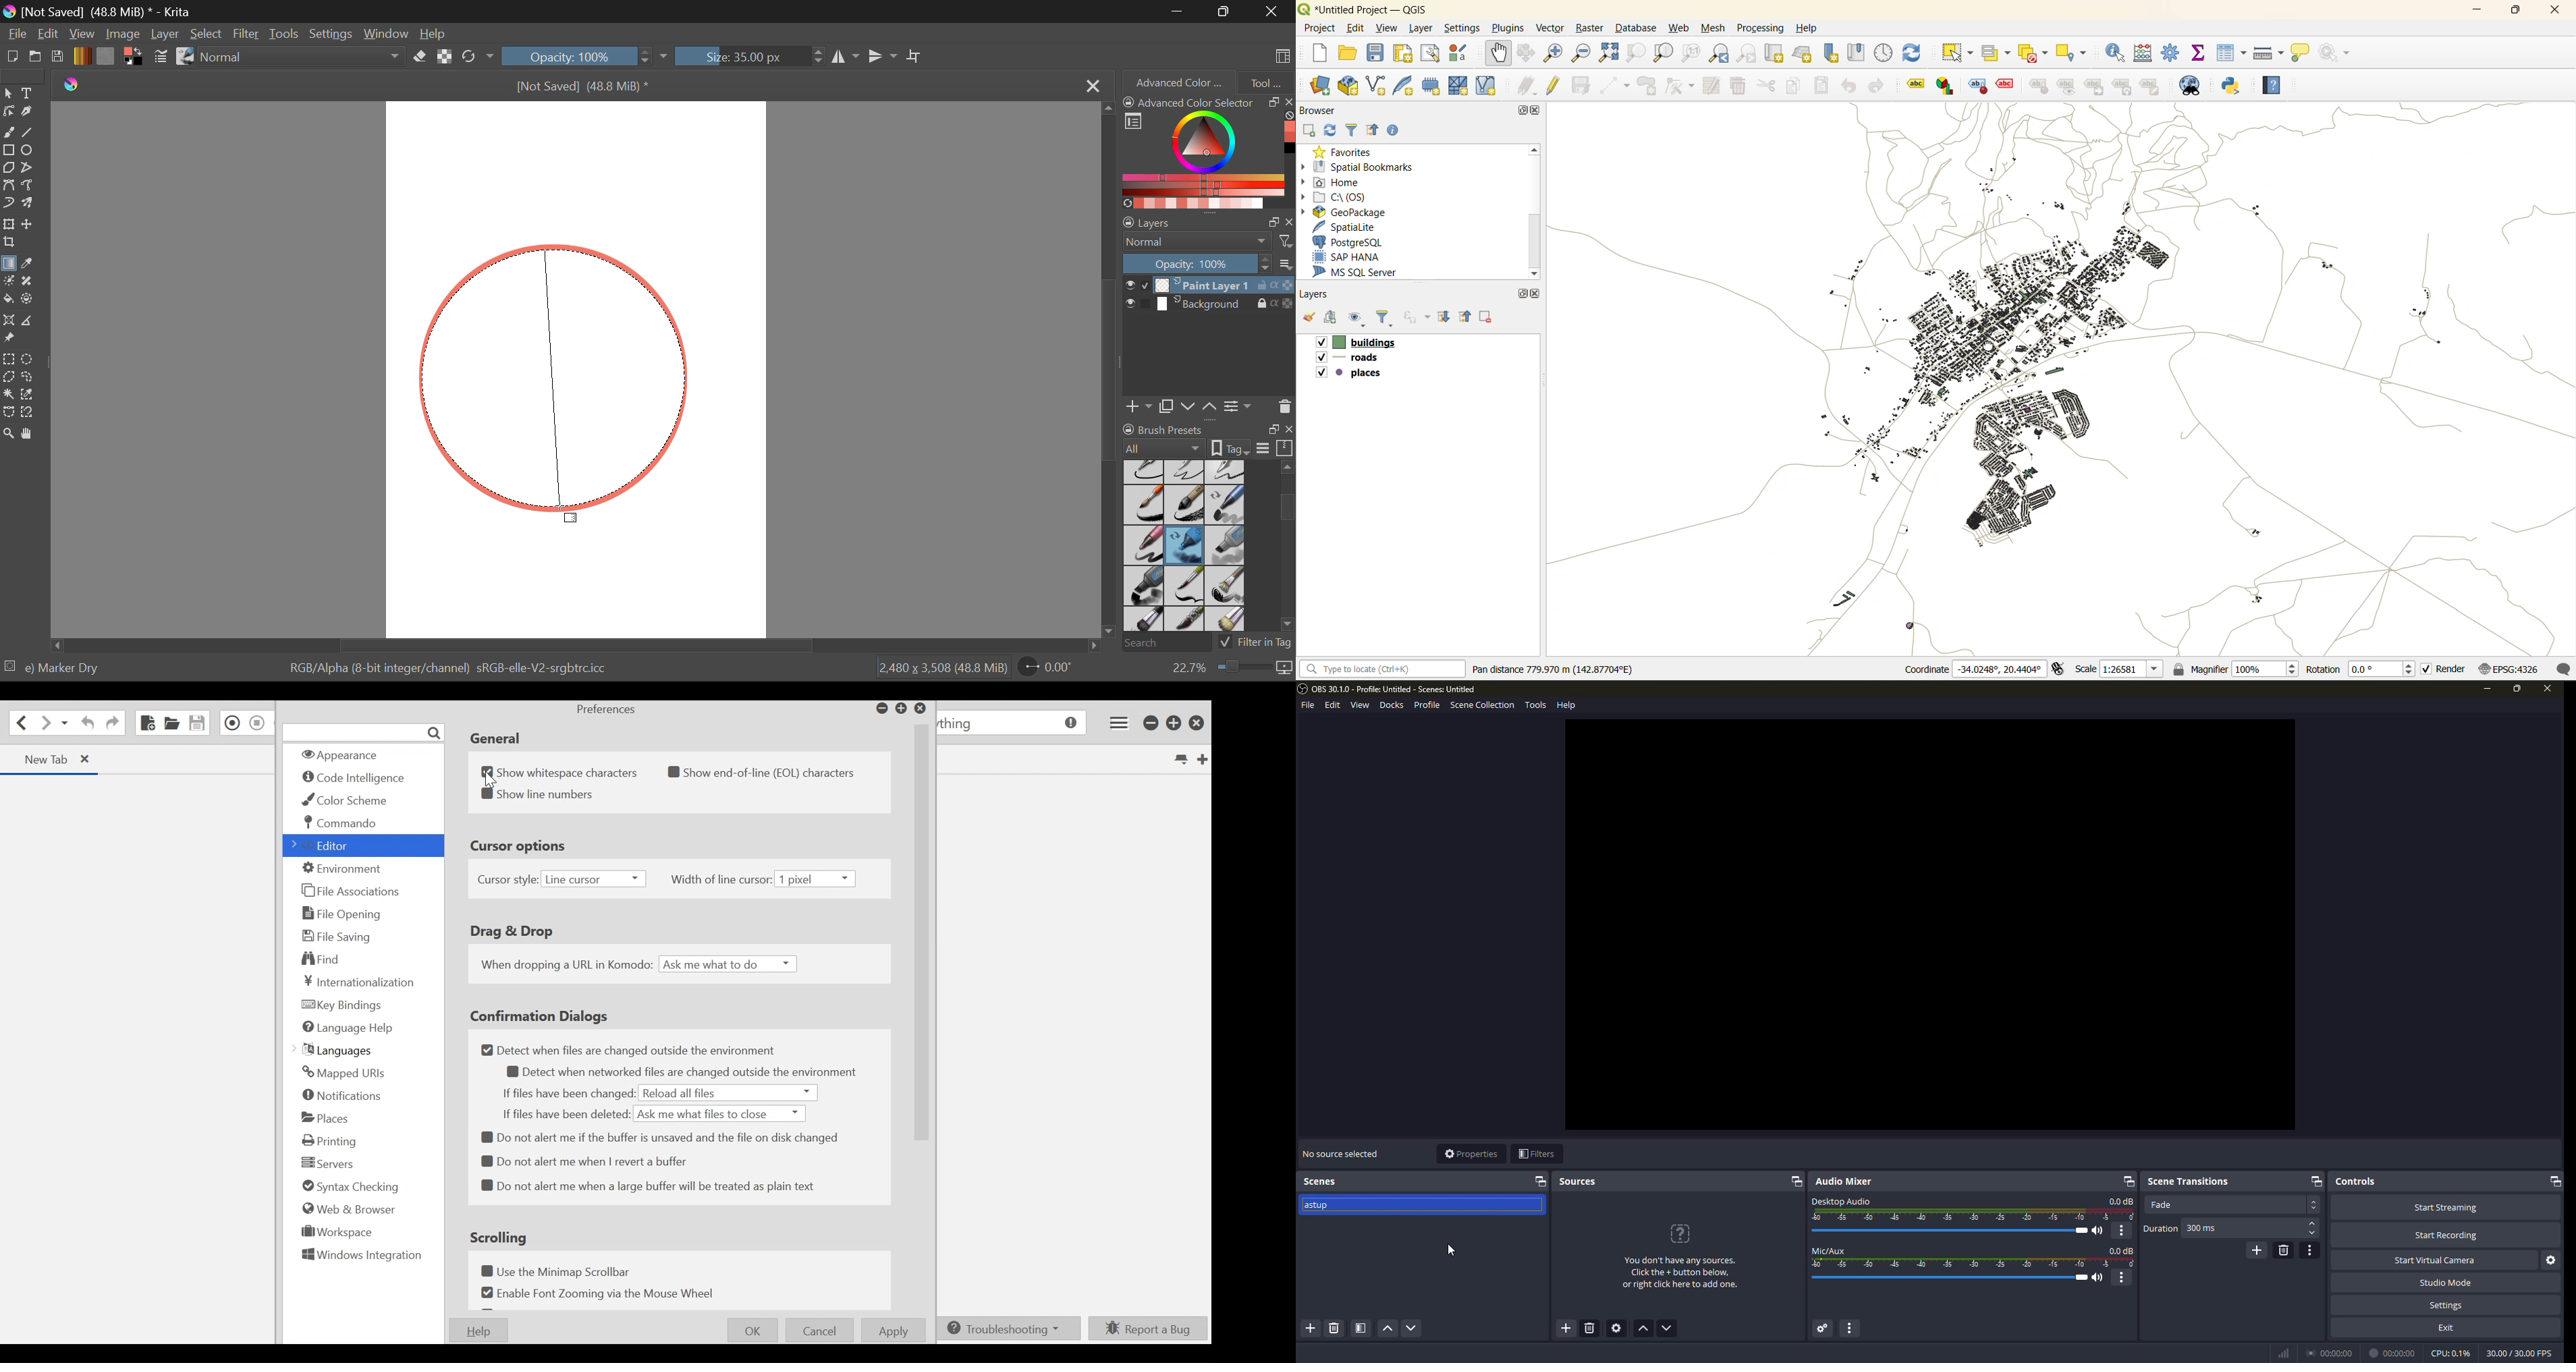 This screenshot has height=1372, width=2576. What do you see at coordinates (2445, 1282) in the screenshot?
I see `studio mode` at bounding box center [2445, 1282].